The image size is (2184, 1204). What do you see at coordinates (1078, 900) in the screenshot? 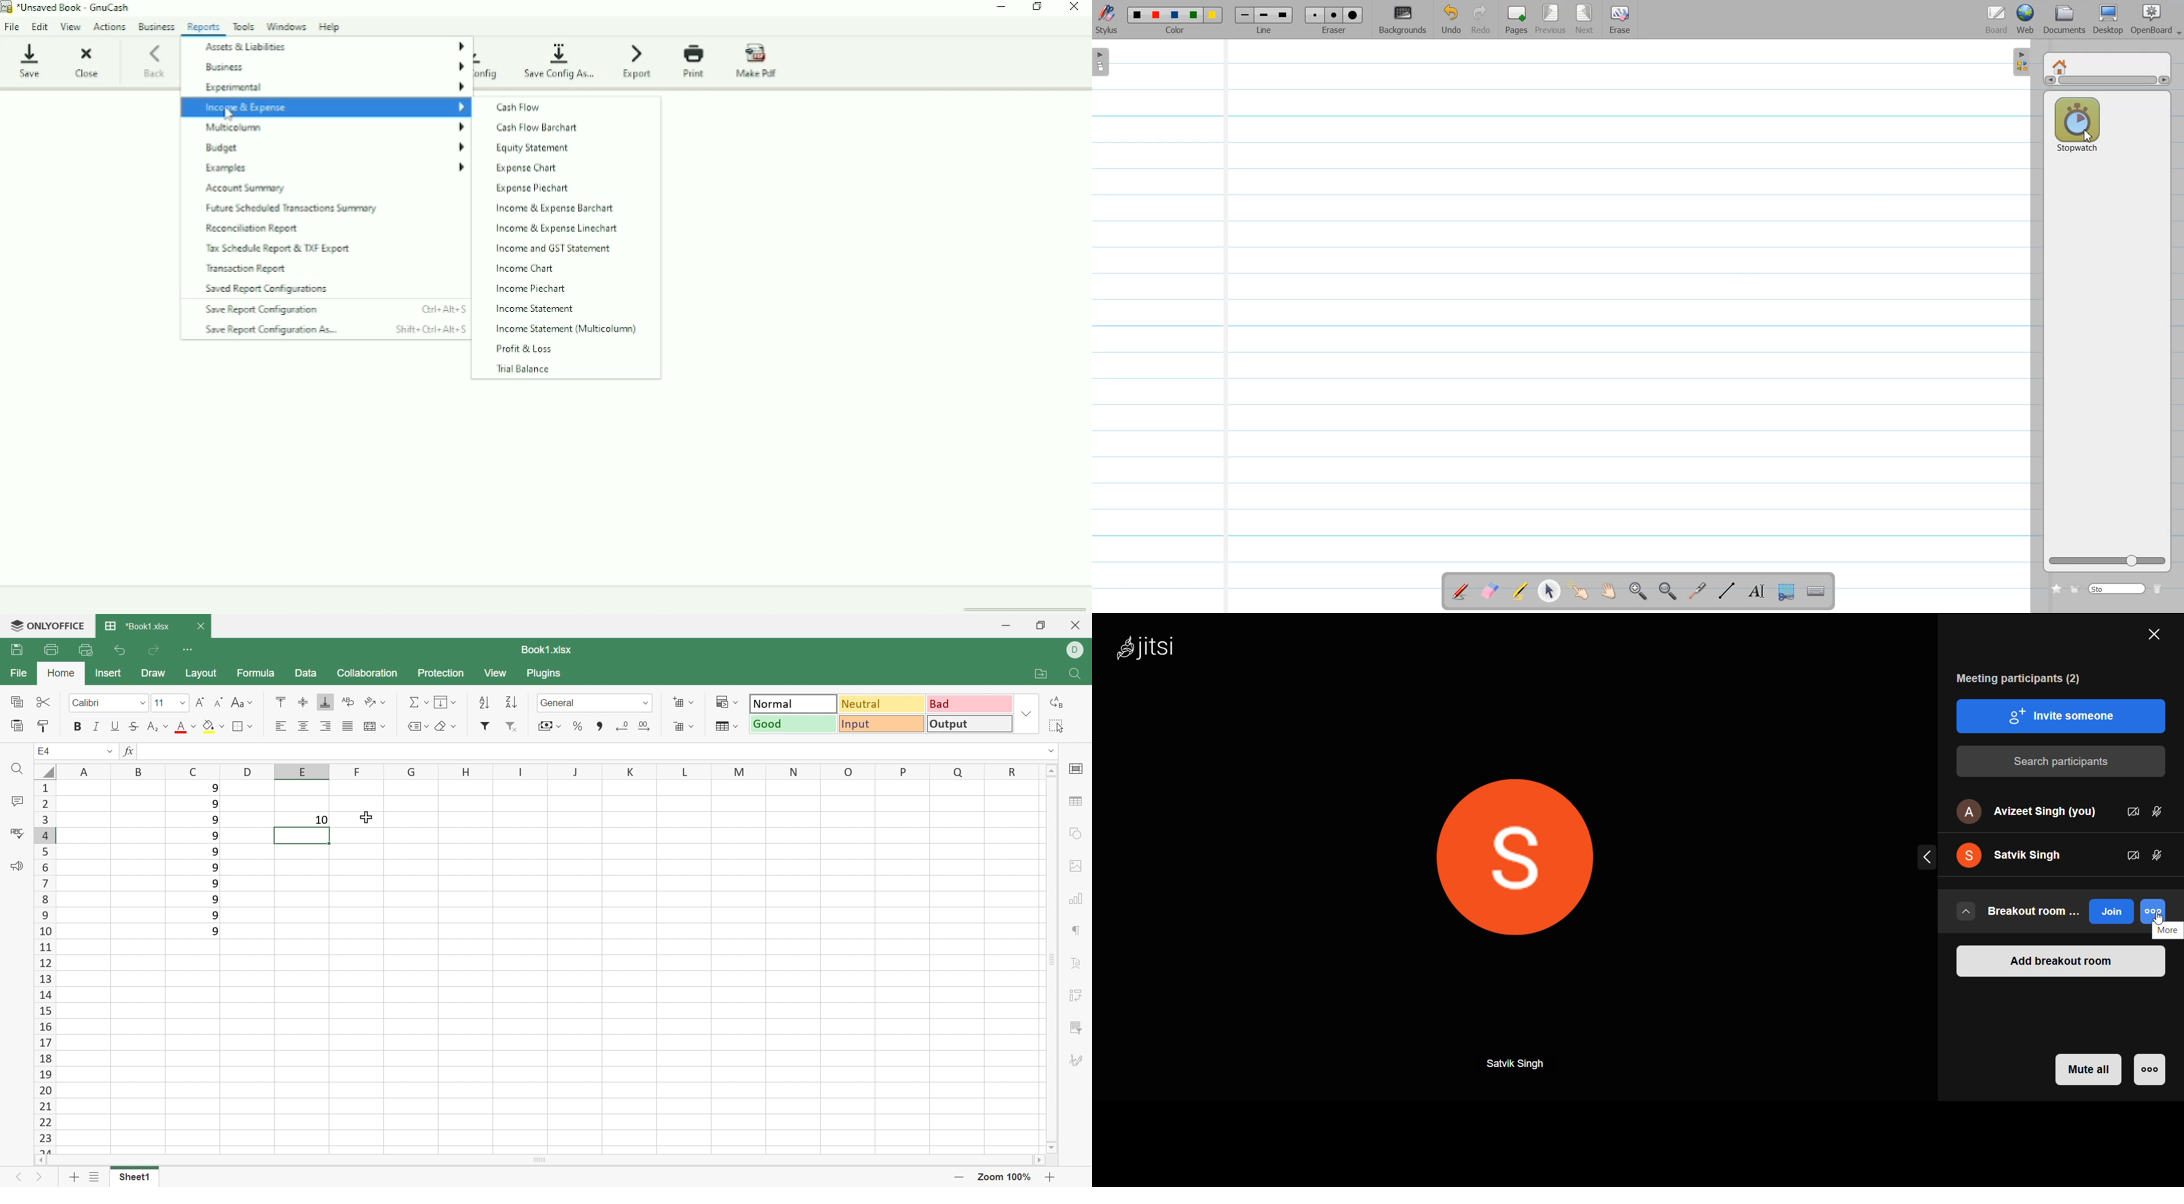
I see `Charts settings` at bounding box center [1078, 900].